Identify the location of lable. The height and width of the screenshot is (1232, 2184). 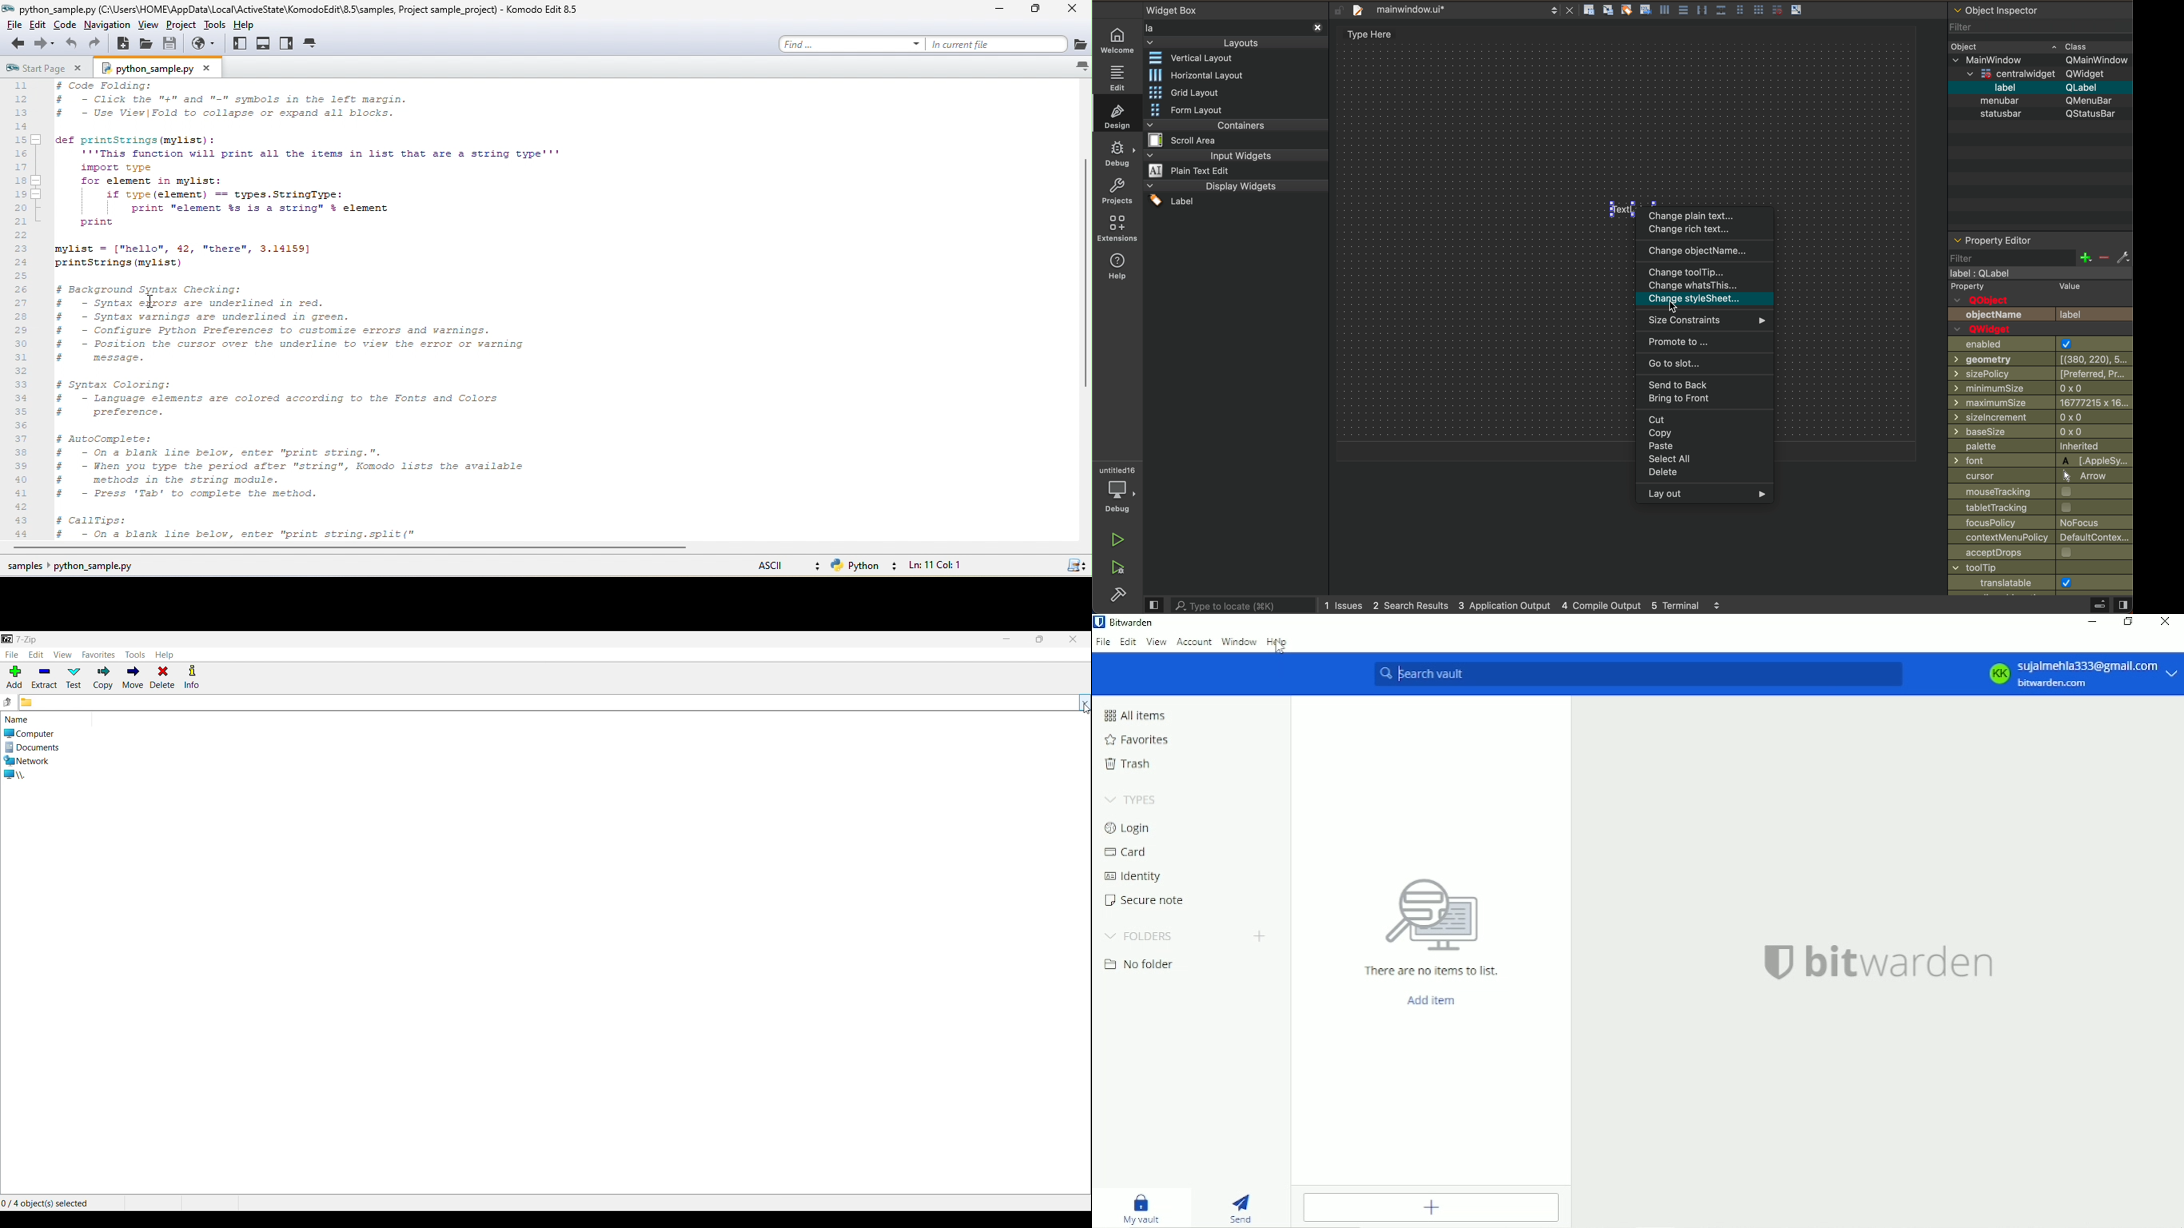
(1637, 209).